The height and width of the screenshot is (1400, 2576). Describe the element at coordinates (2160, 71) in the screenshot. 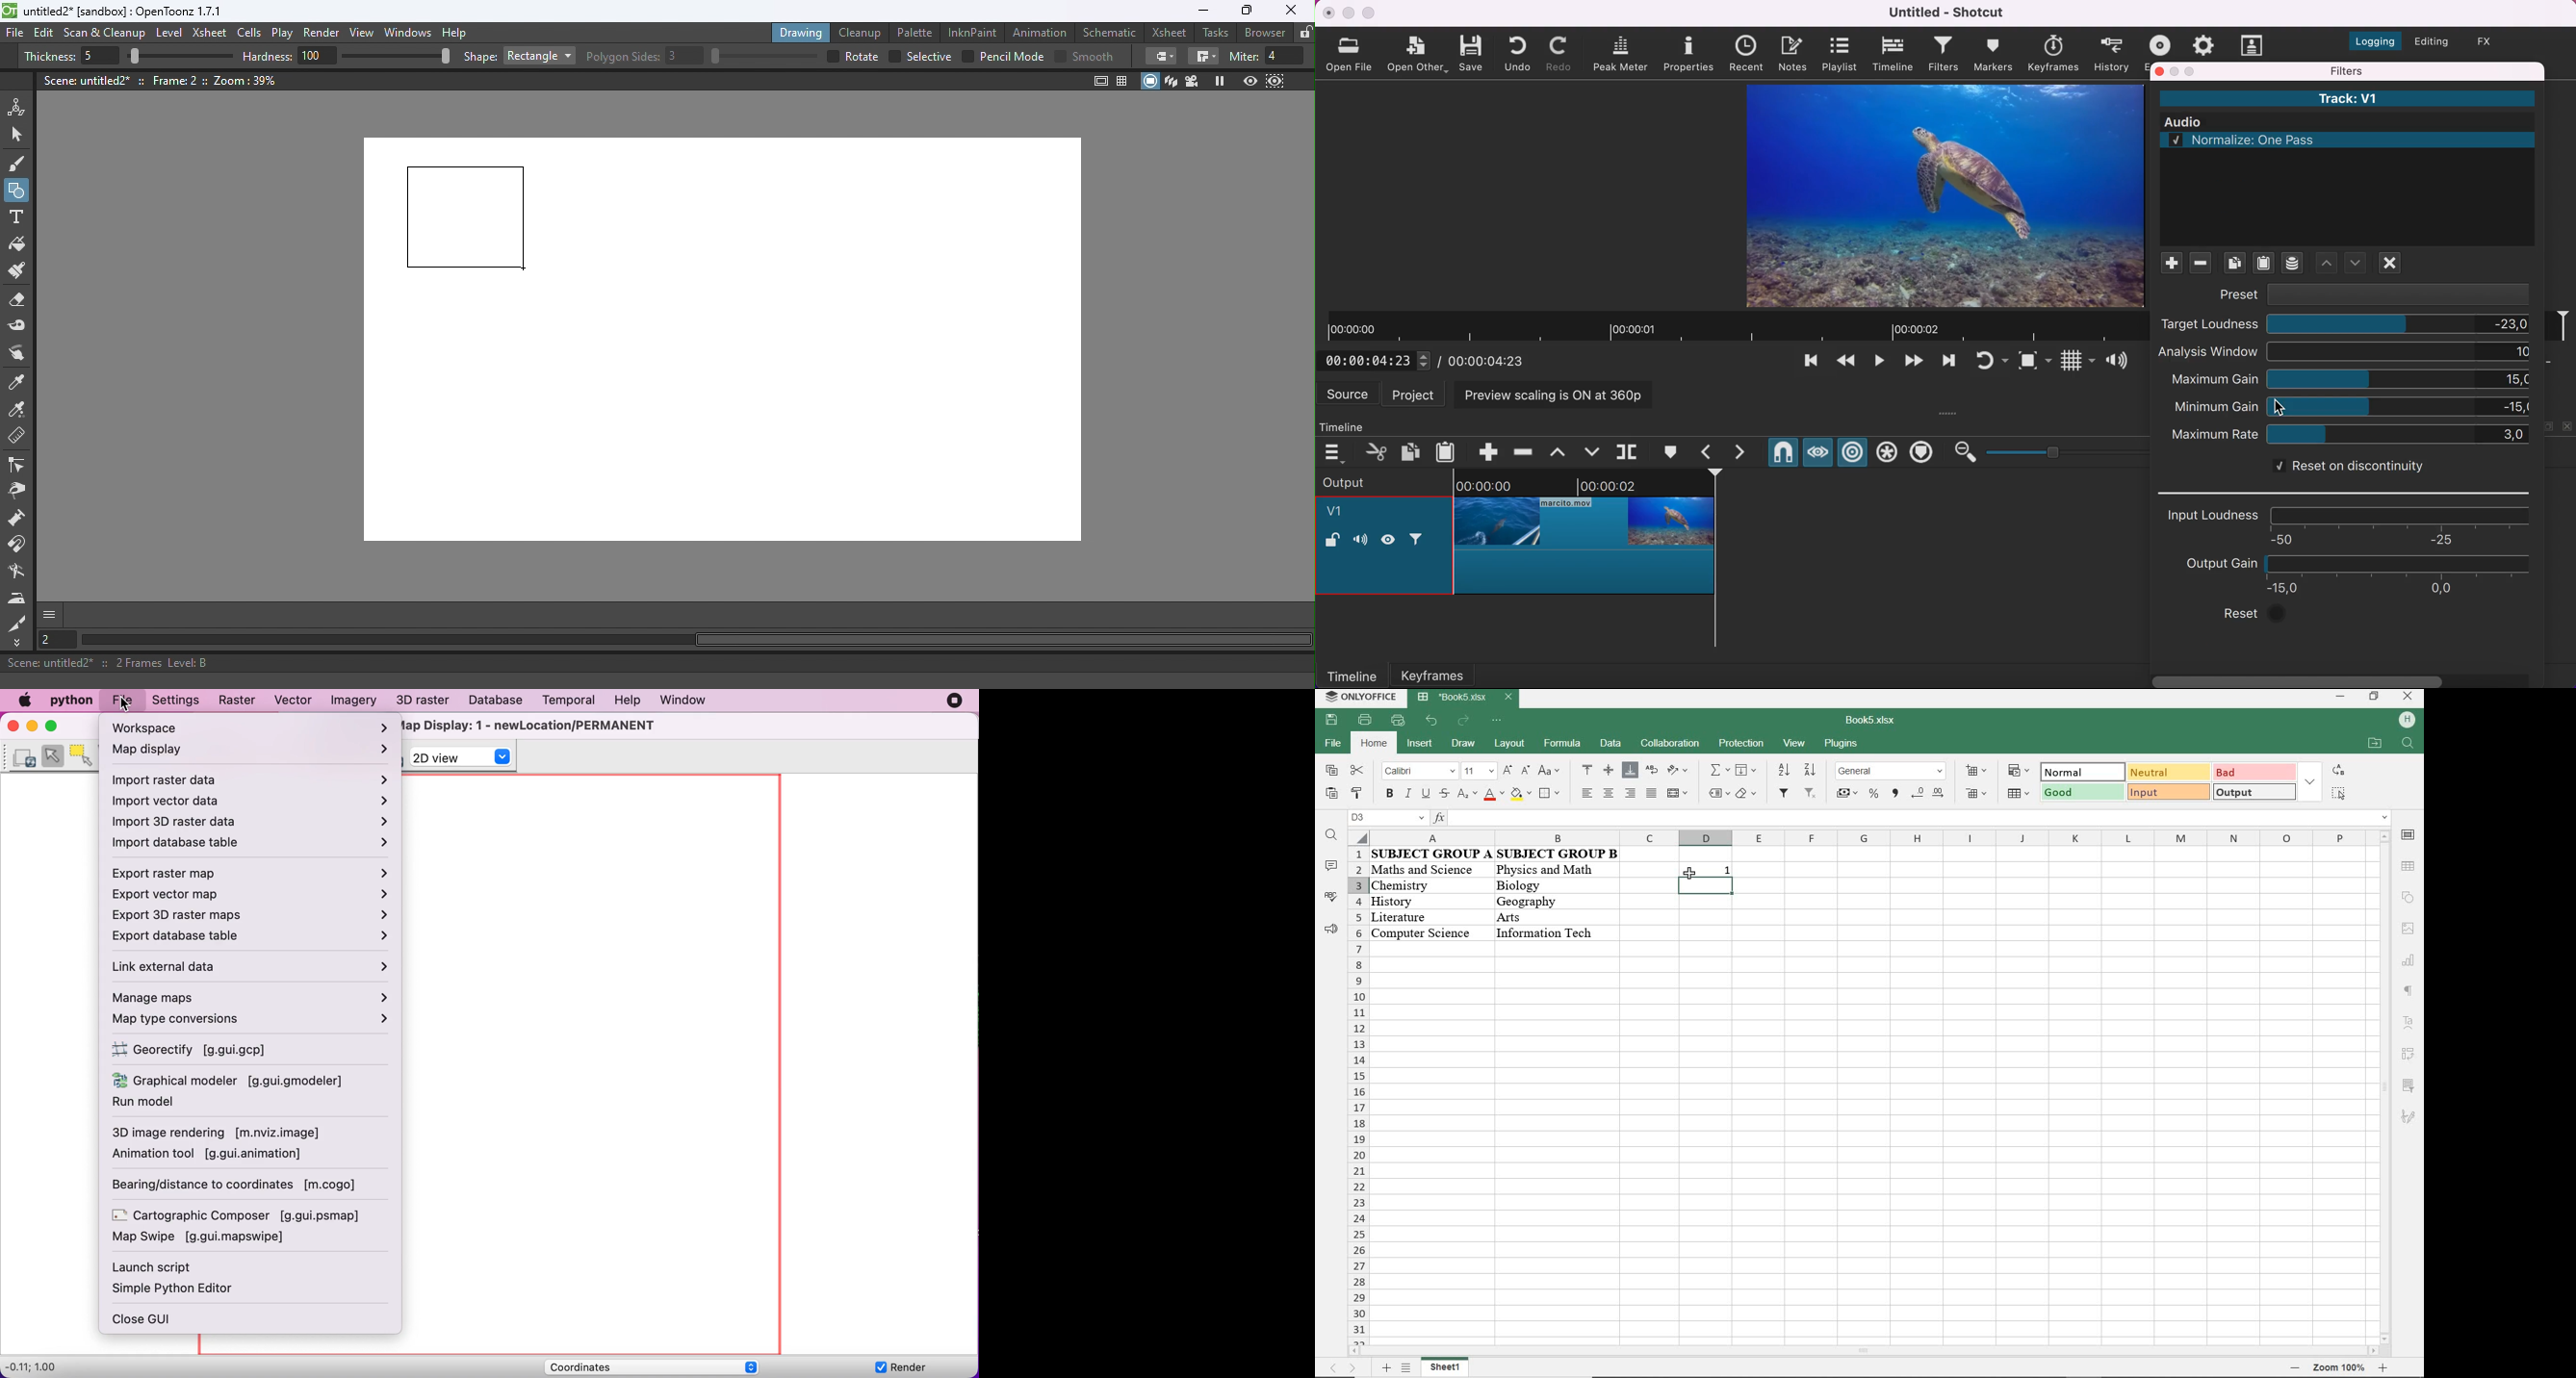

I see `close` at that location.